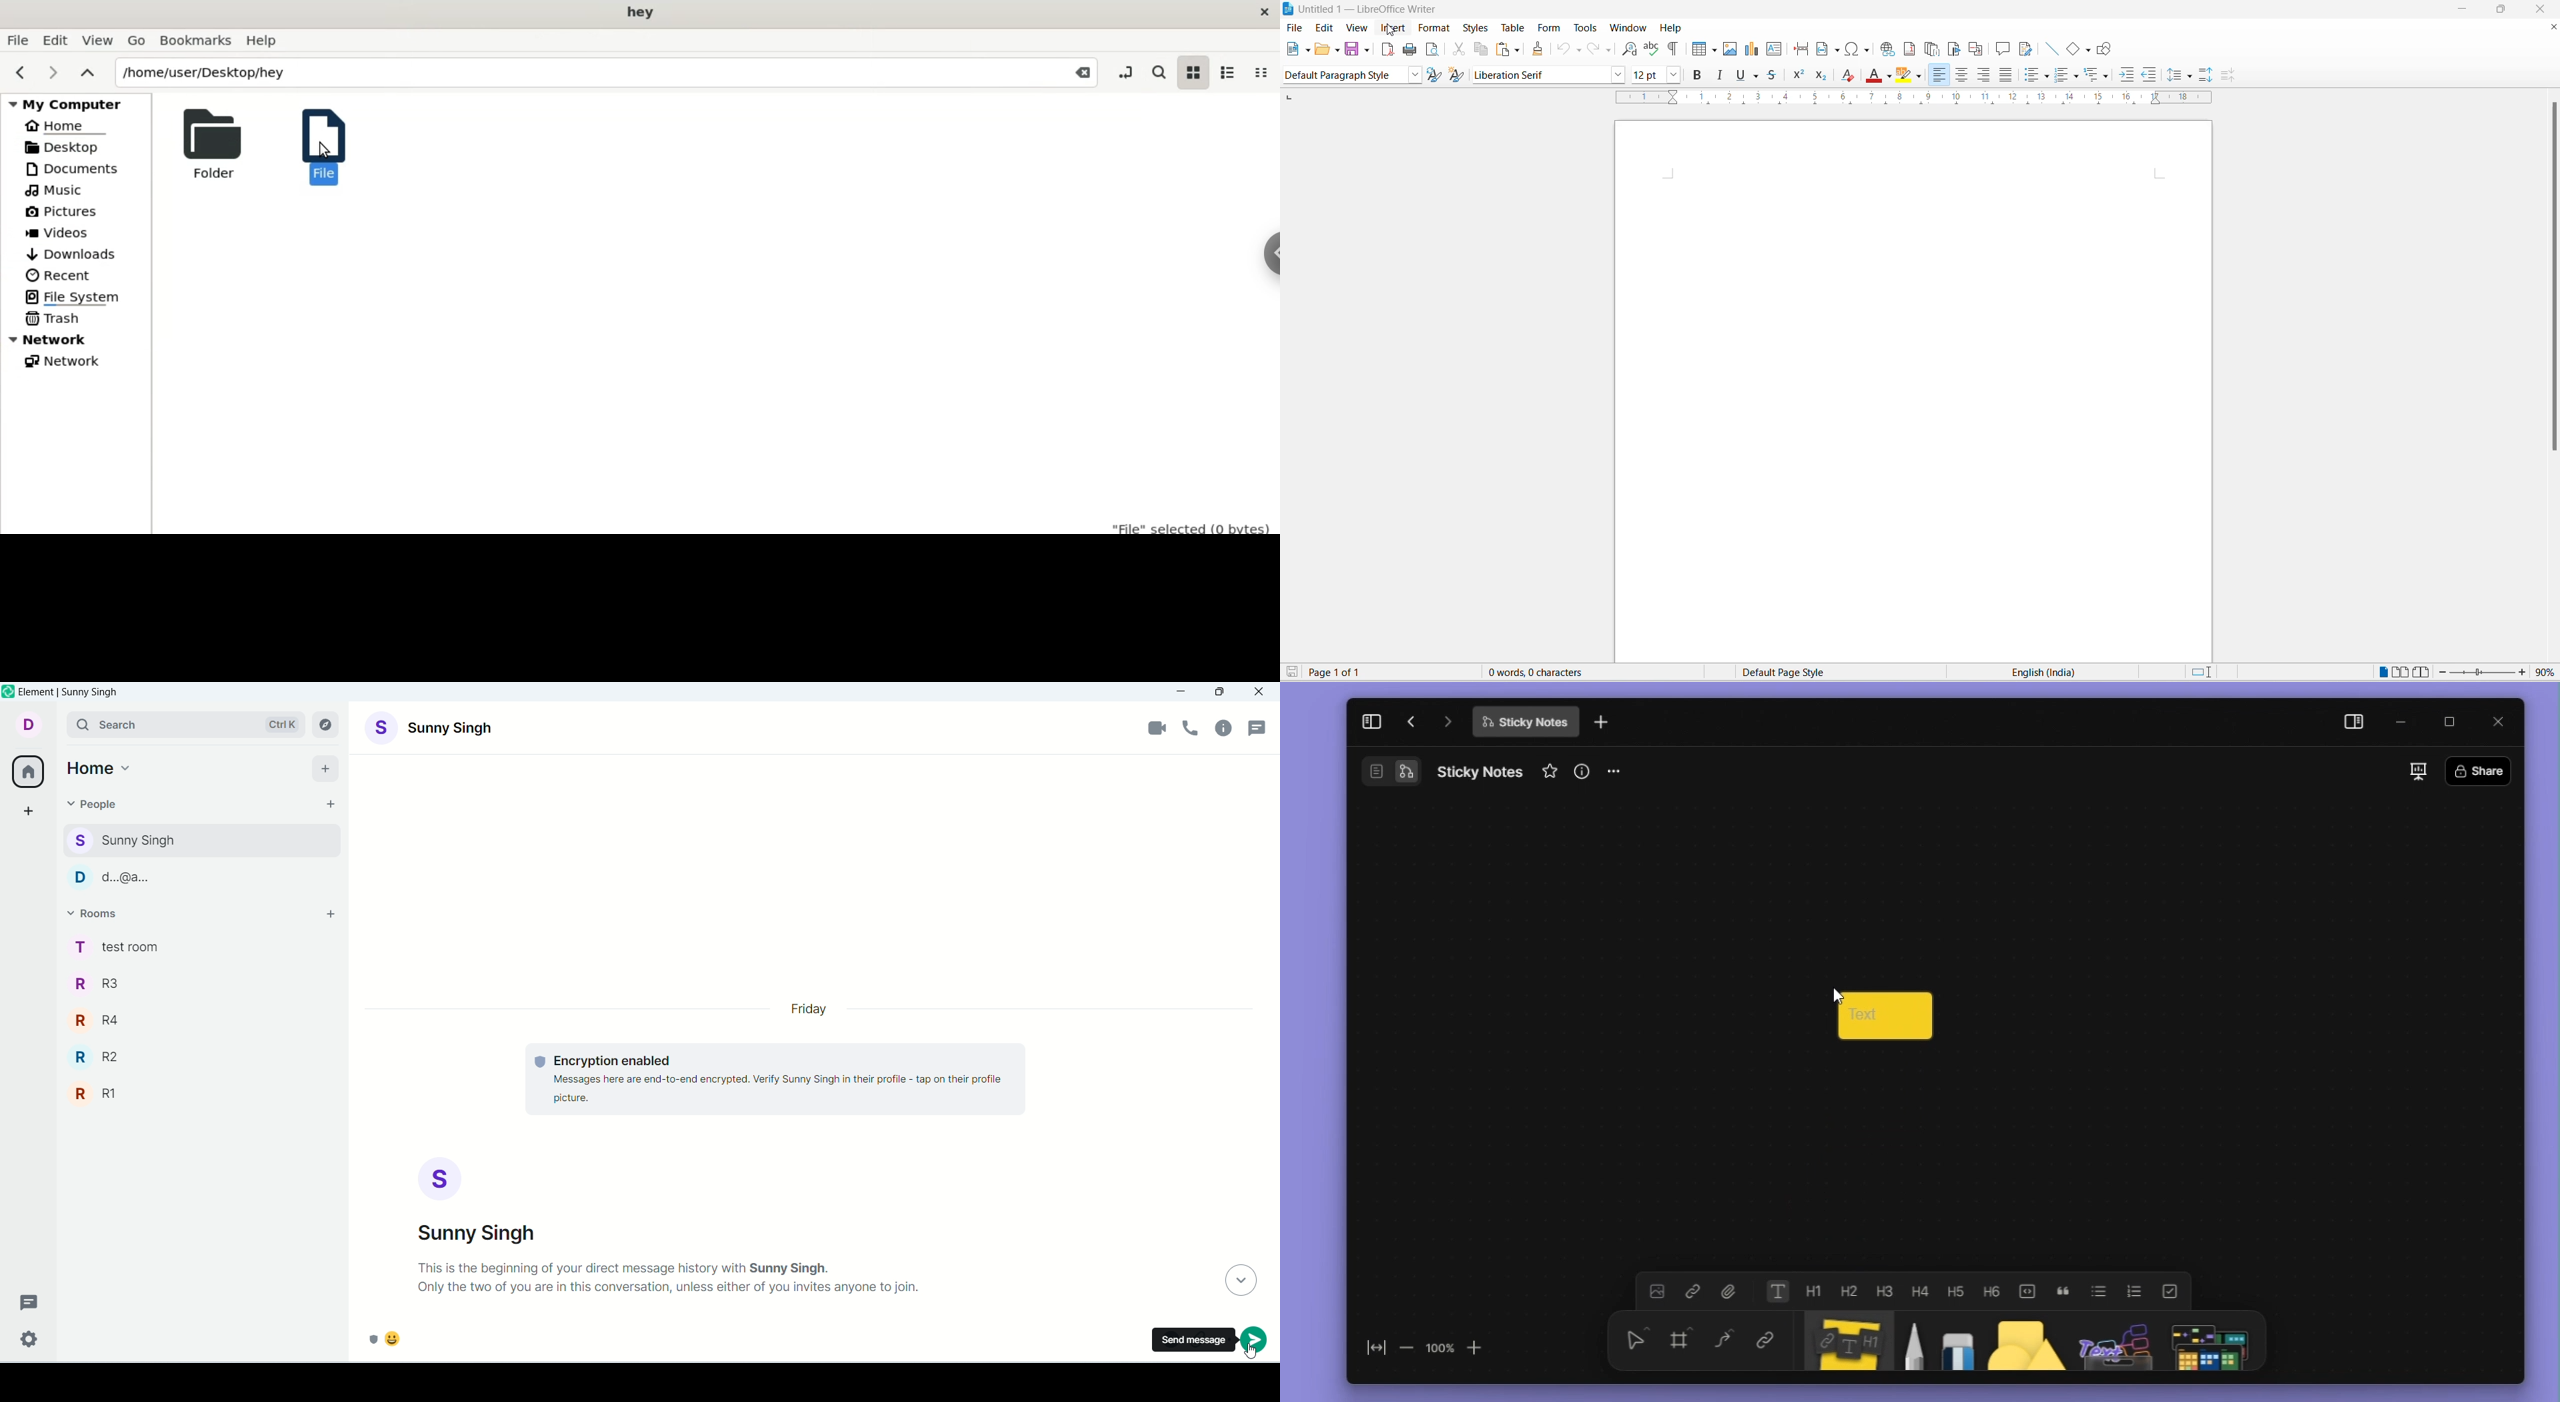 The width and height of the screenshot is (2576, 1428). What do you see at coordinates (2506, 10) in the screenshot?
I see `maximize` at bounding box center [2506, 10].